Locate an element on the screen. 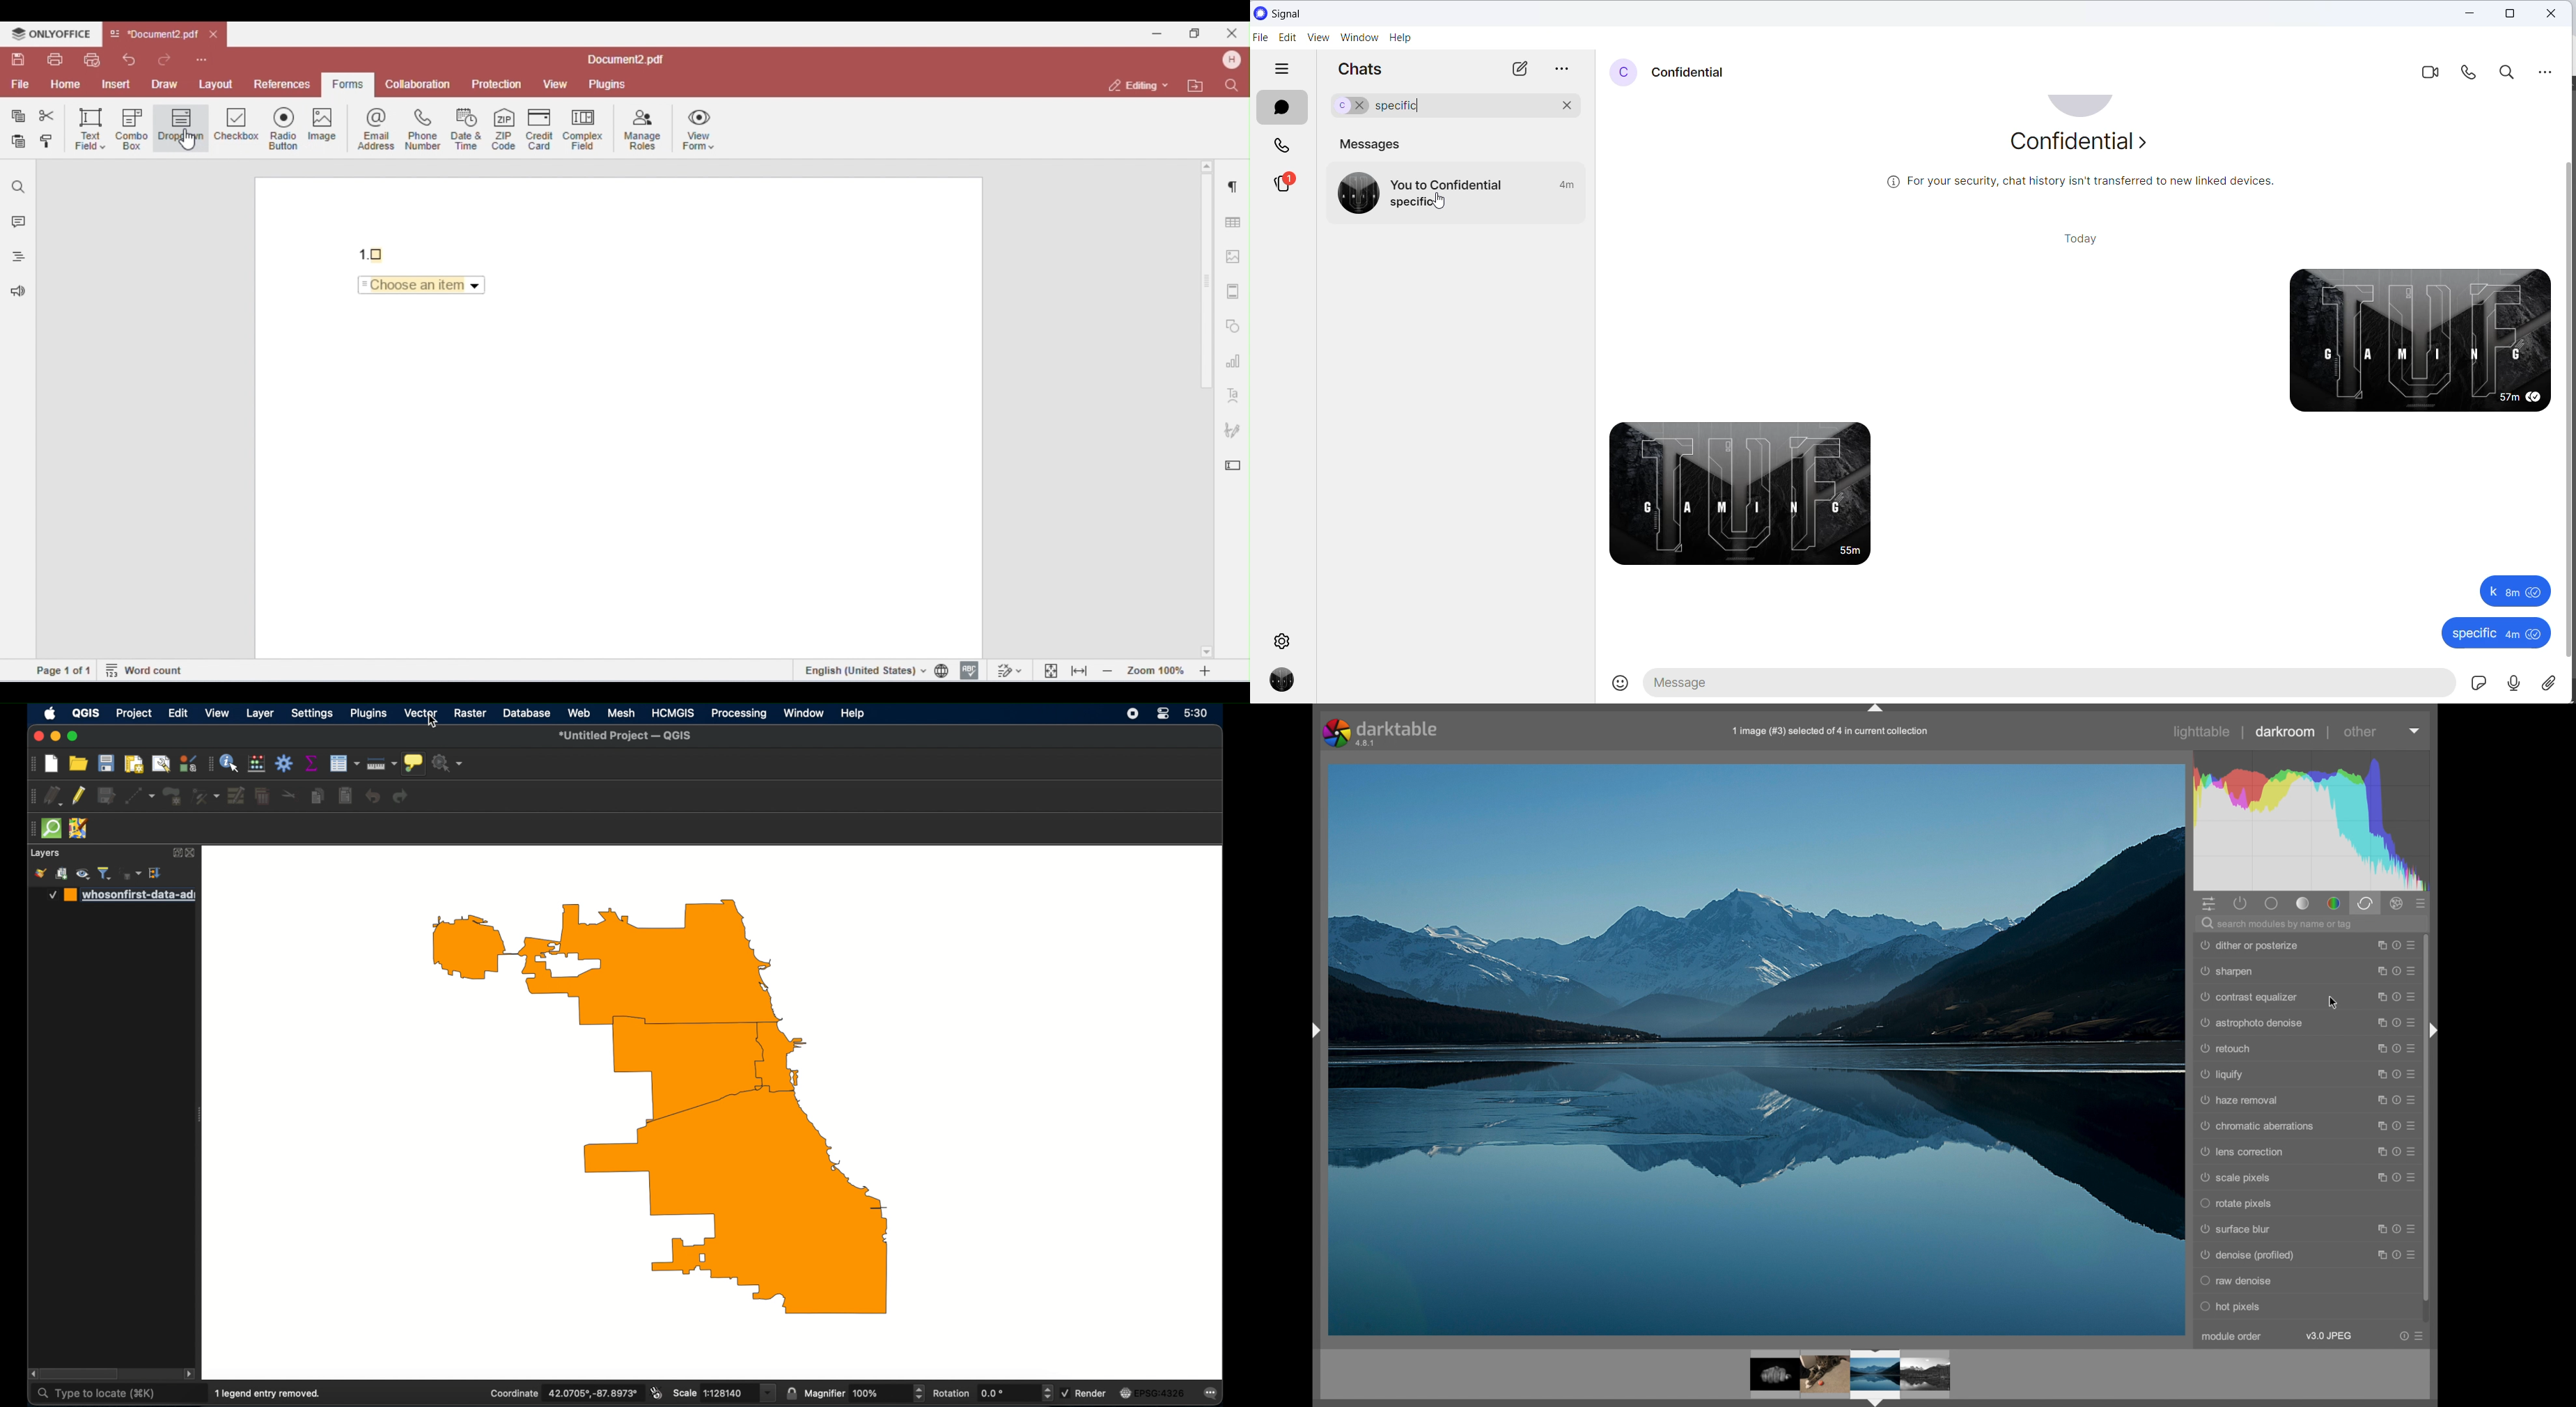 The height and width of the screenshot is (1428, 2576). presets is located at coordinates (2422, 903).